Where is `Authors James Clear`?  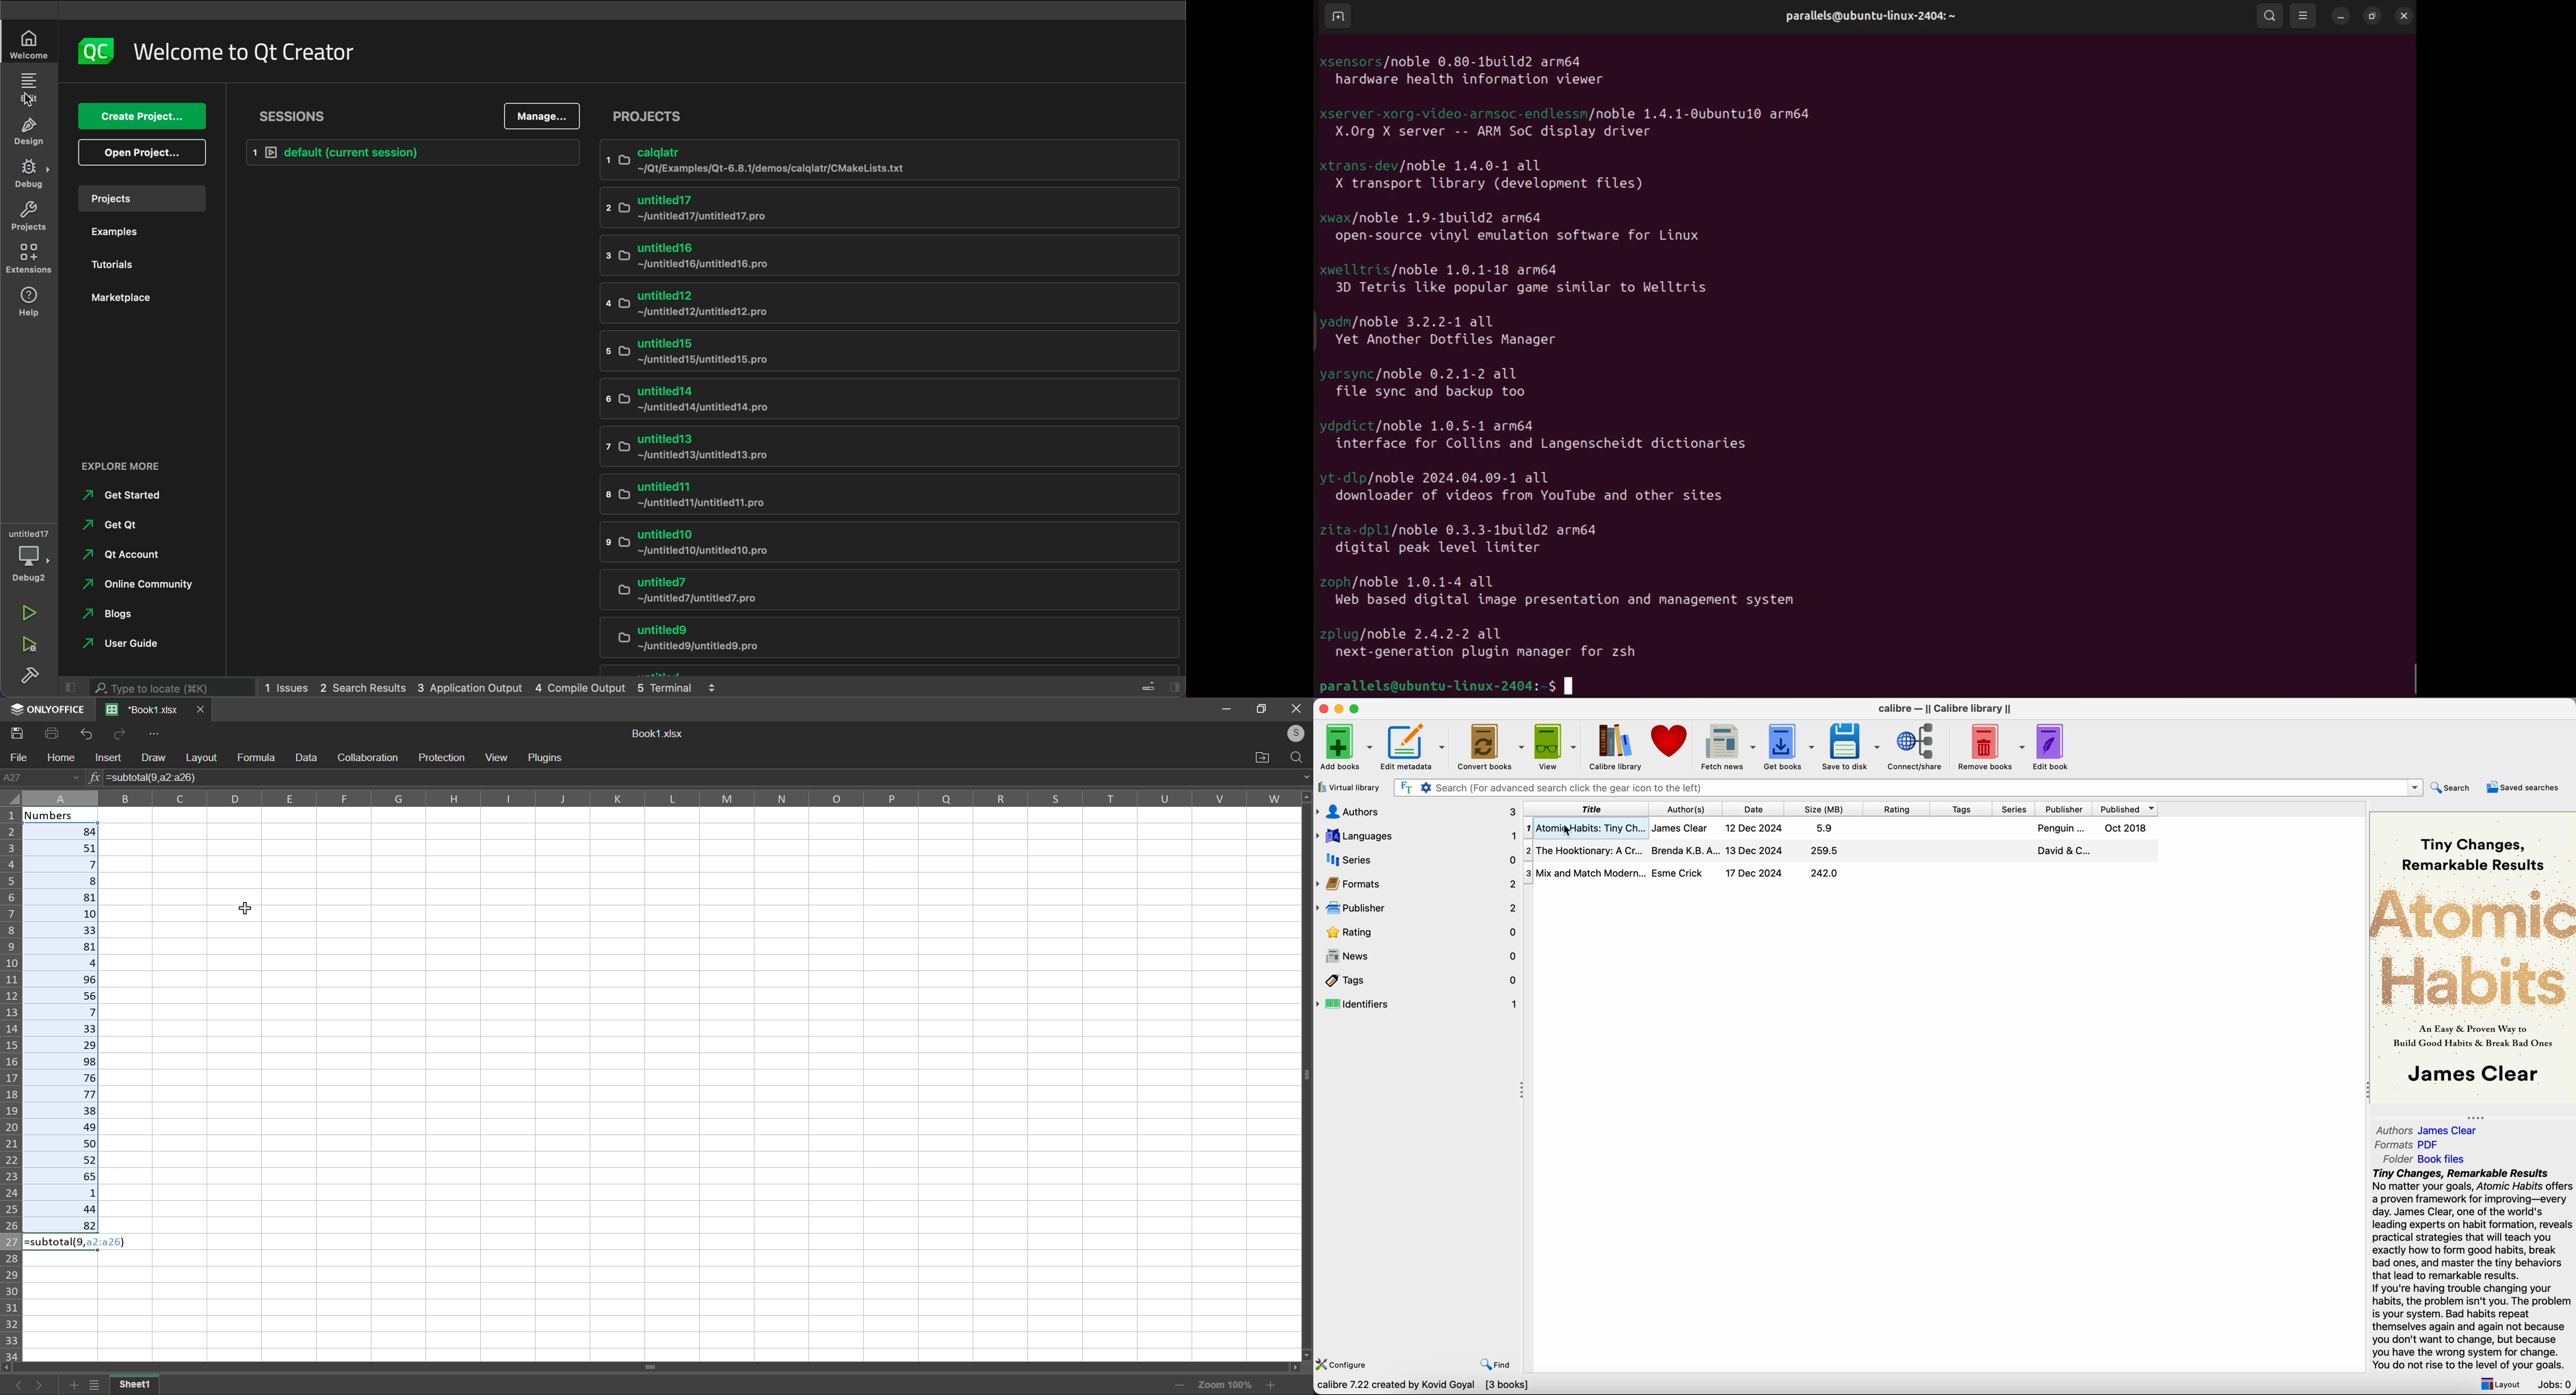
Authors James Clear is located at coordinates (2429, 1129).